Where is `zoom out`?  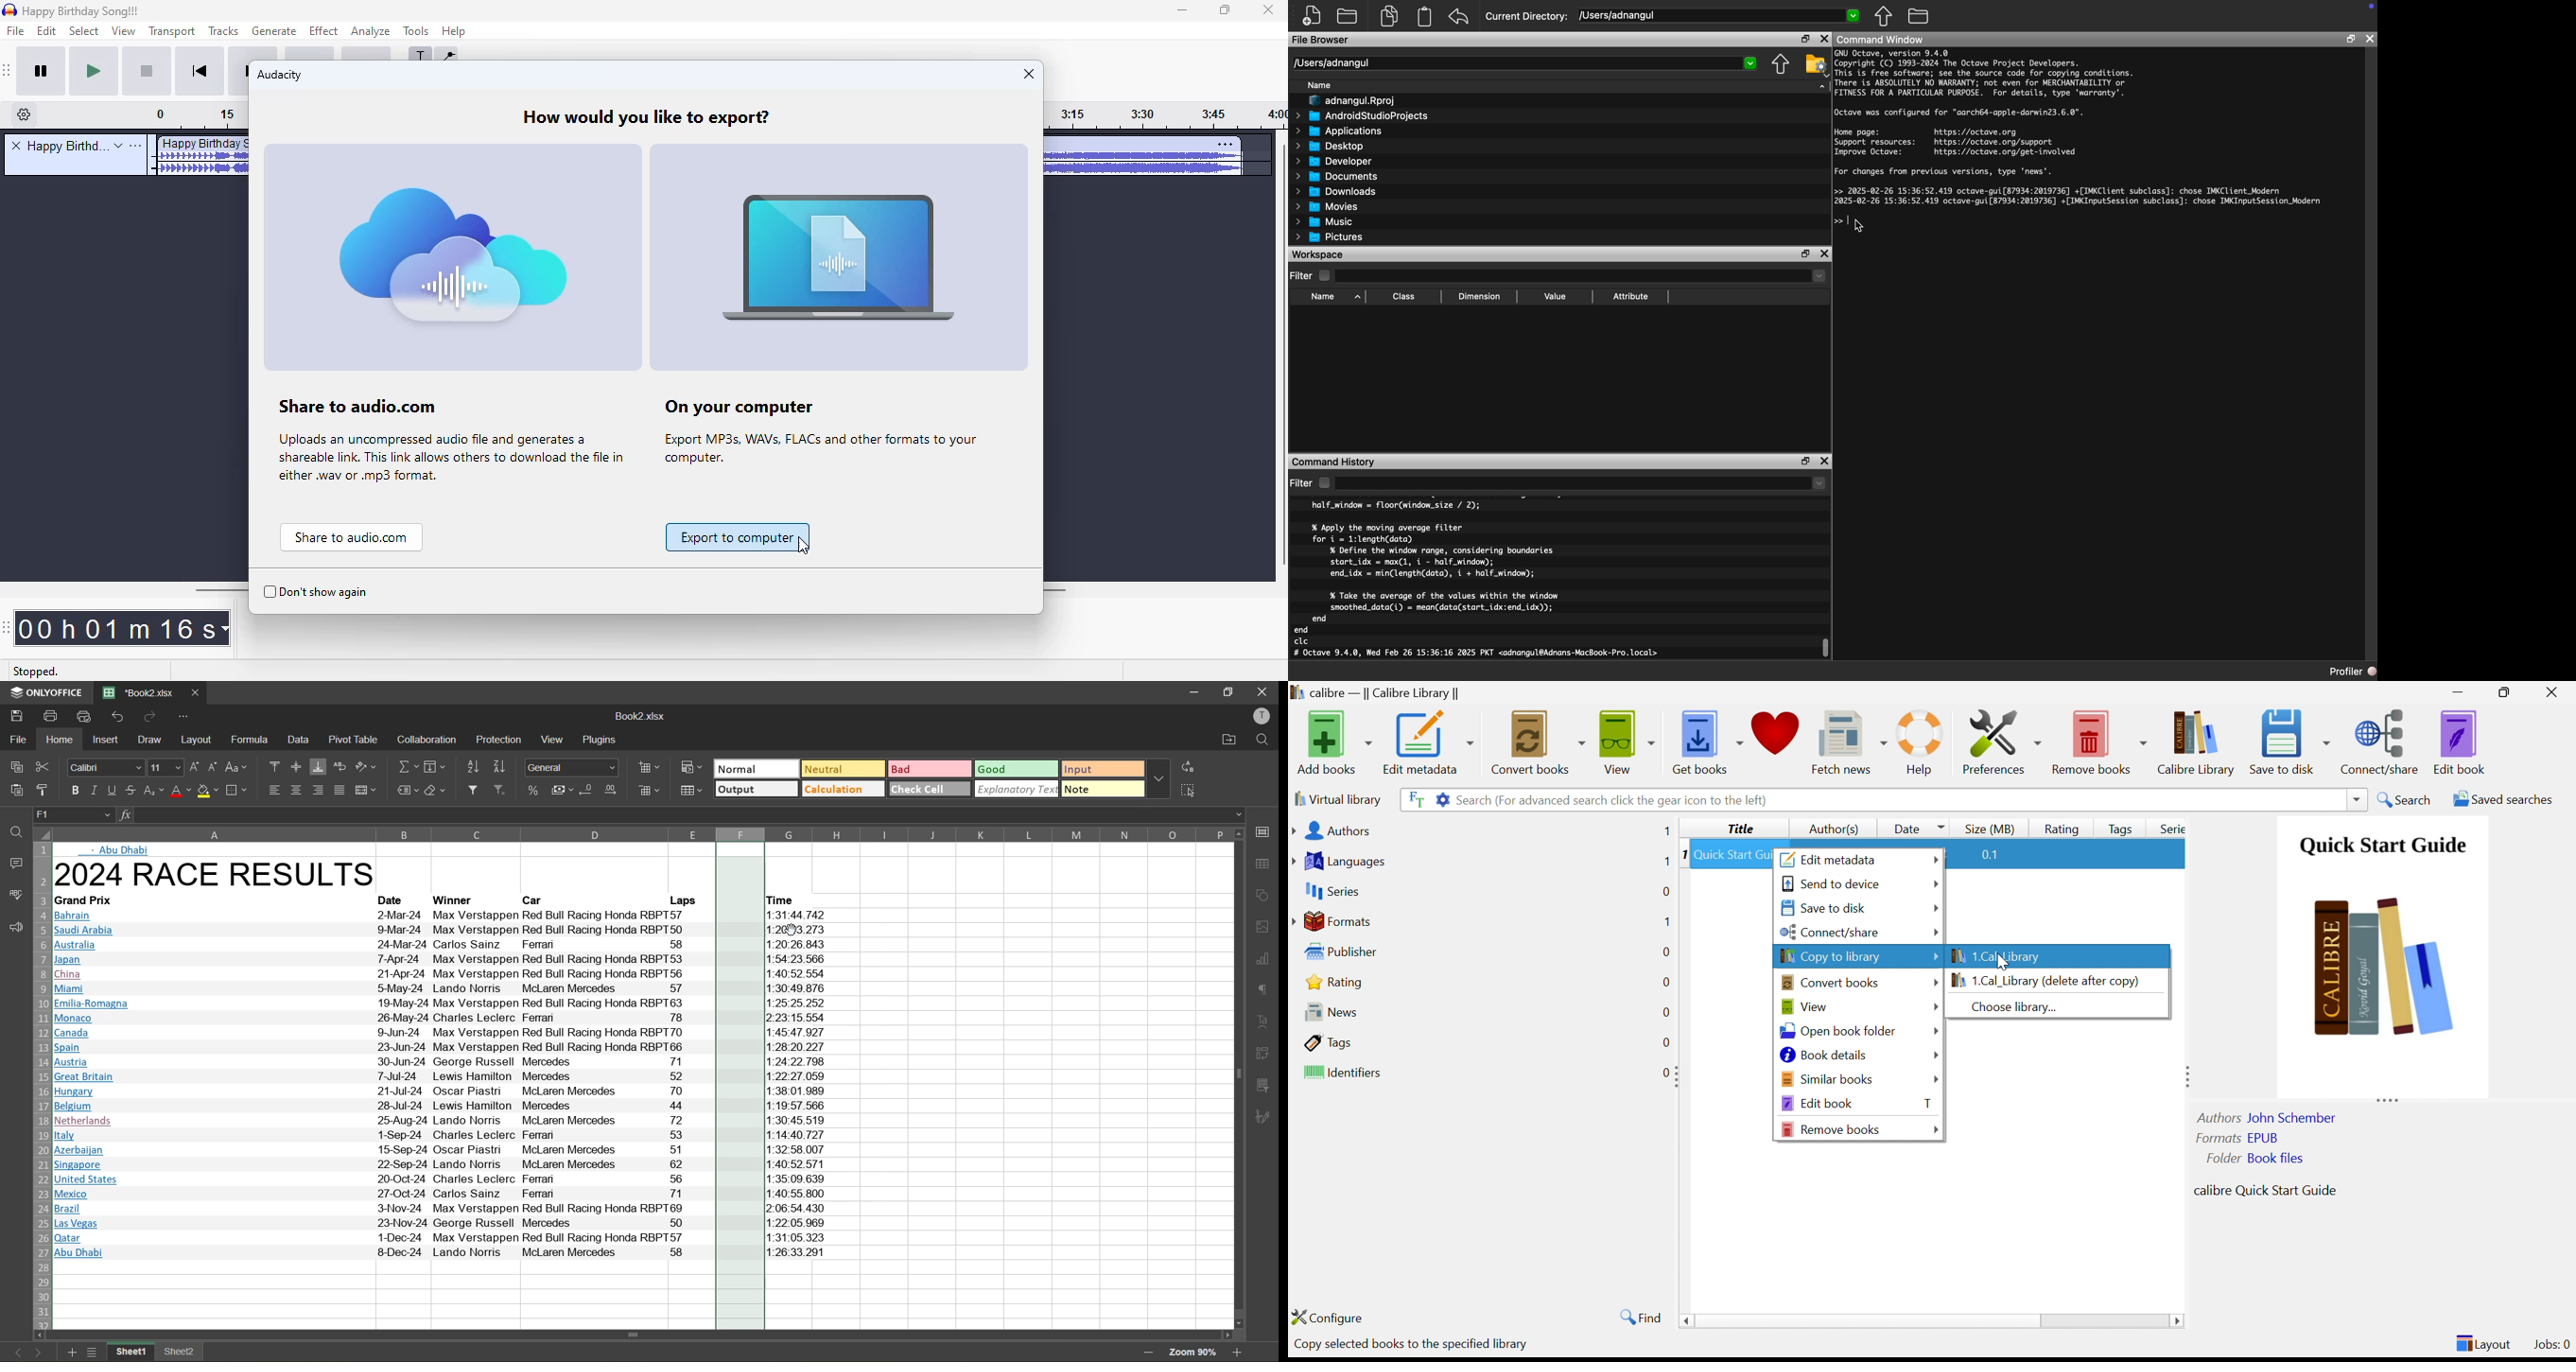 zoom out is located at coordinates (1151, 1352).